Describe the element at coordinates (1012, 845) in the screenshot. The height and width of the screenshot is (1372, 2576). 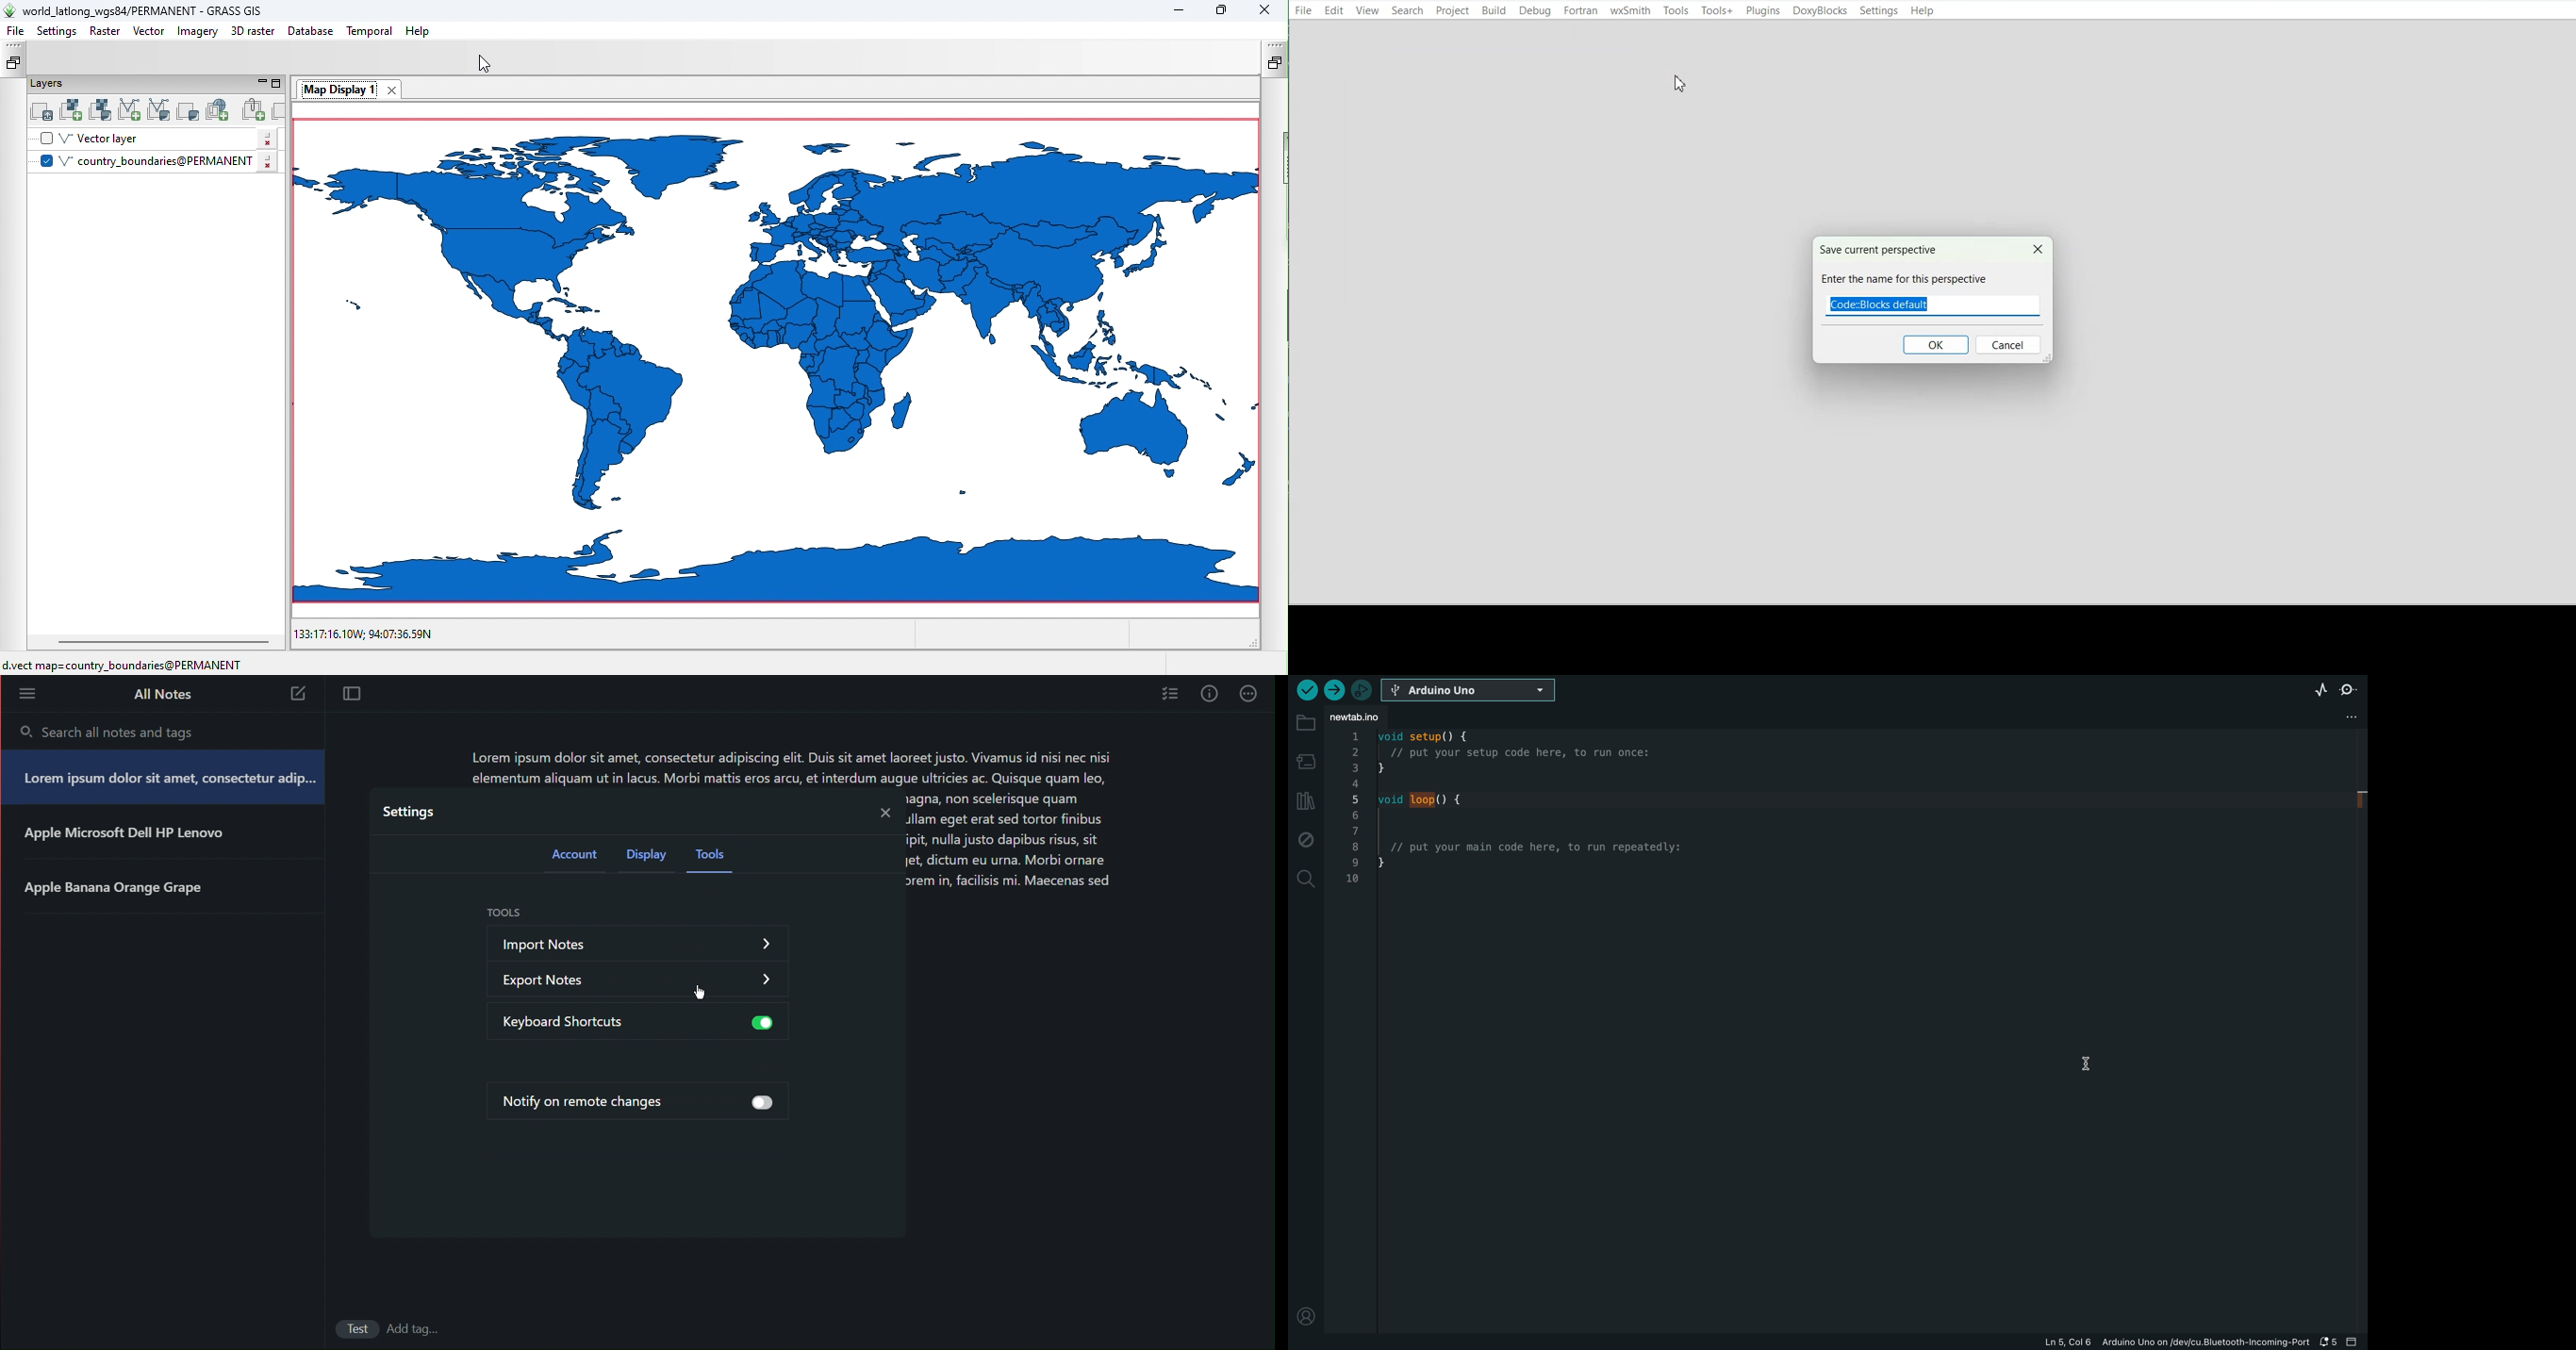
I see `1agna, non scelerisque quam

xX llam eget erat sed tortor finibus
ipit, nulla justo dapibus risus, sit
Jet, dictum eu urna. Morbi ornare
orem in, facilisis mi. Maecenas sed` at that location.